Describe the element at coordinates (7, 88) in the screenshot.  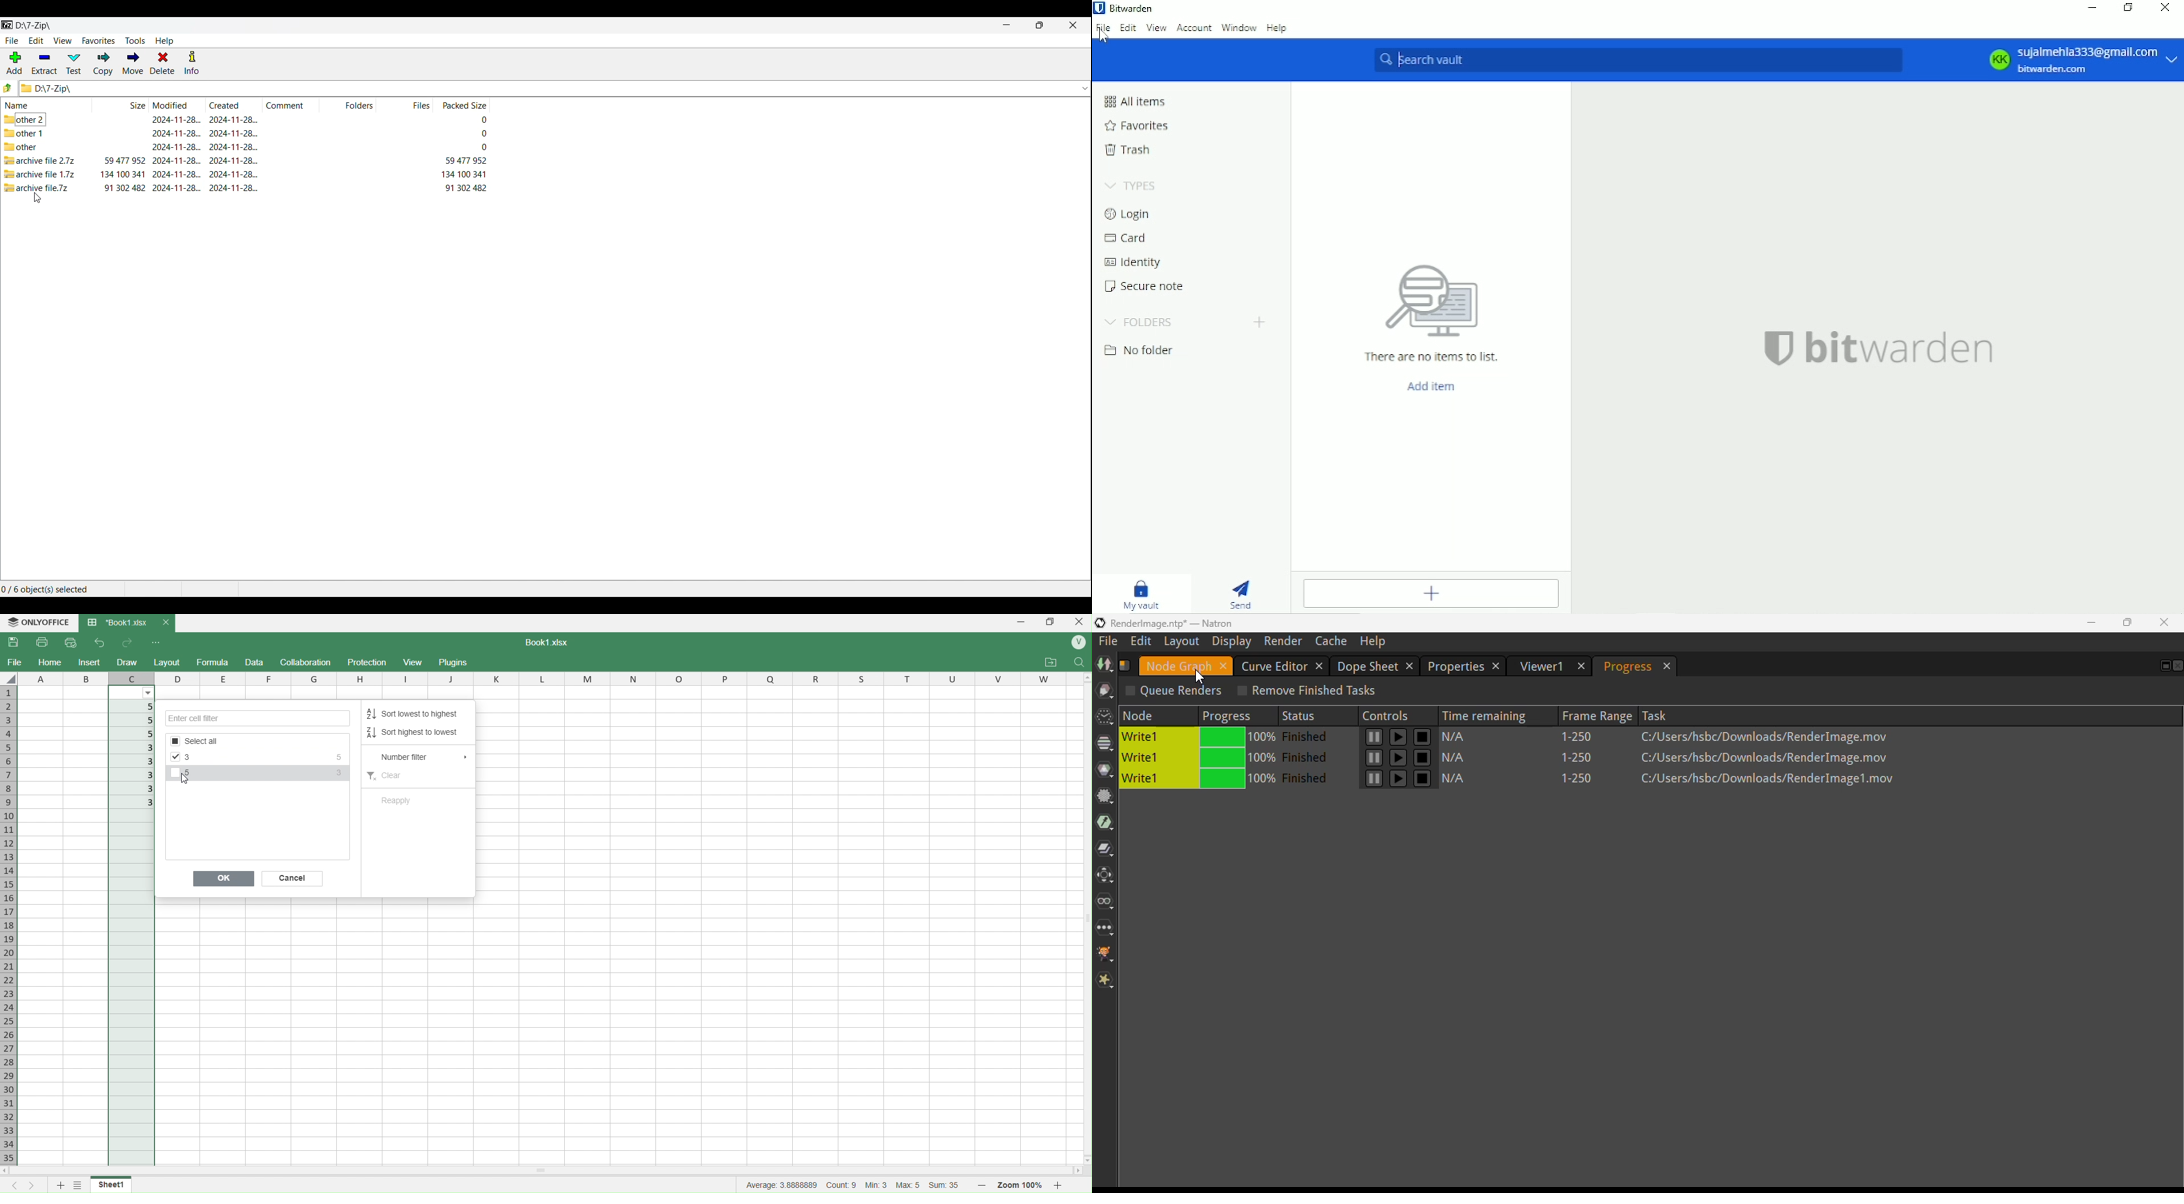
I see `Go to previous folder` at that location.